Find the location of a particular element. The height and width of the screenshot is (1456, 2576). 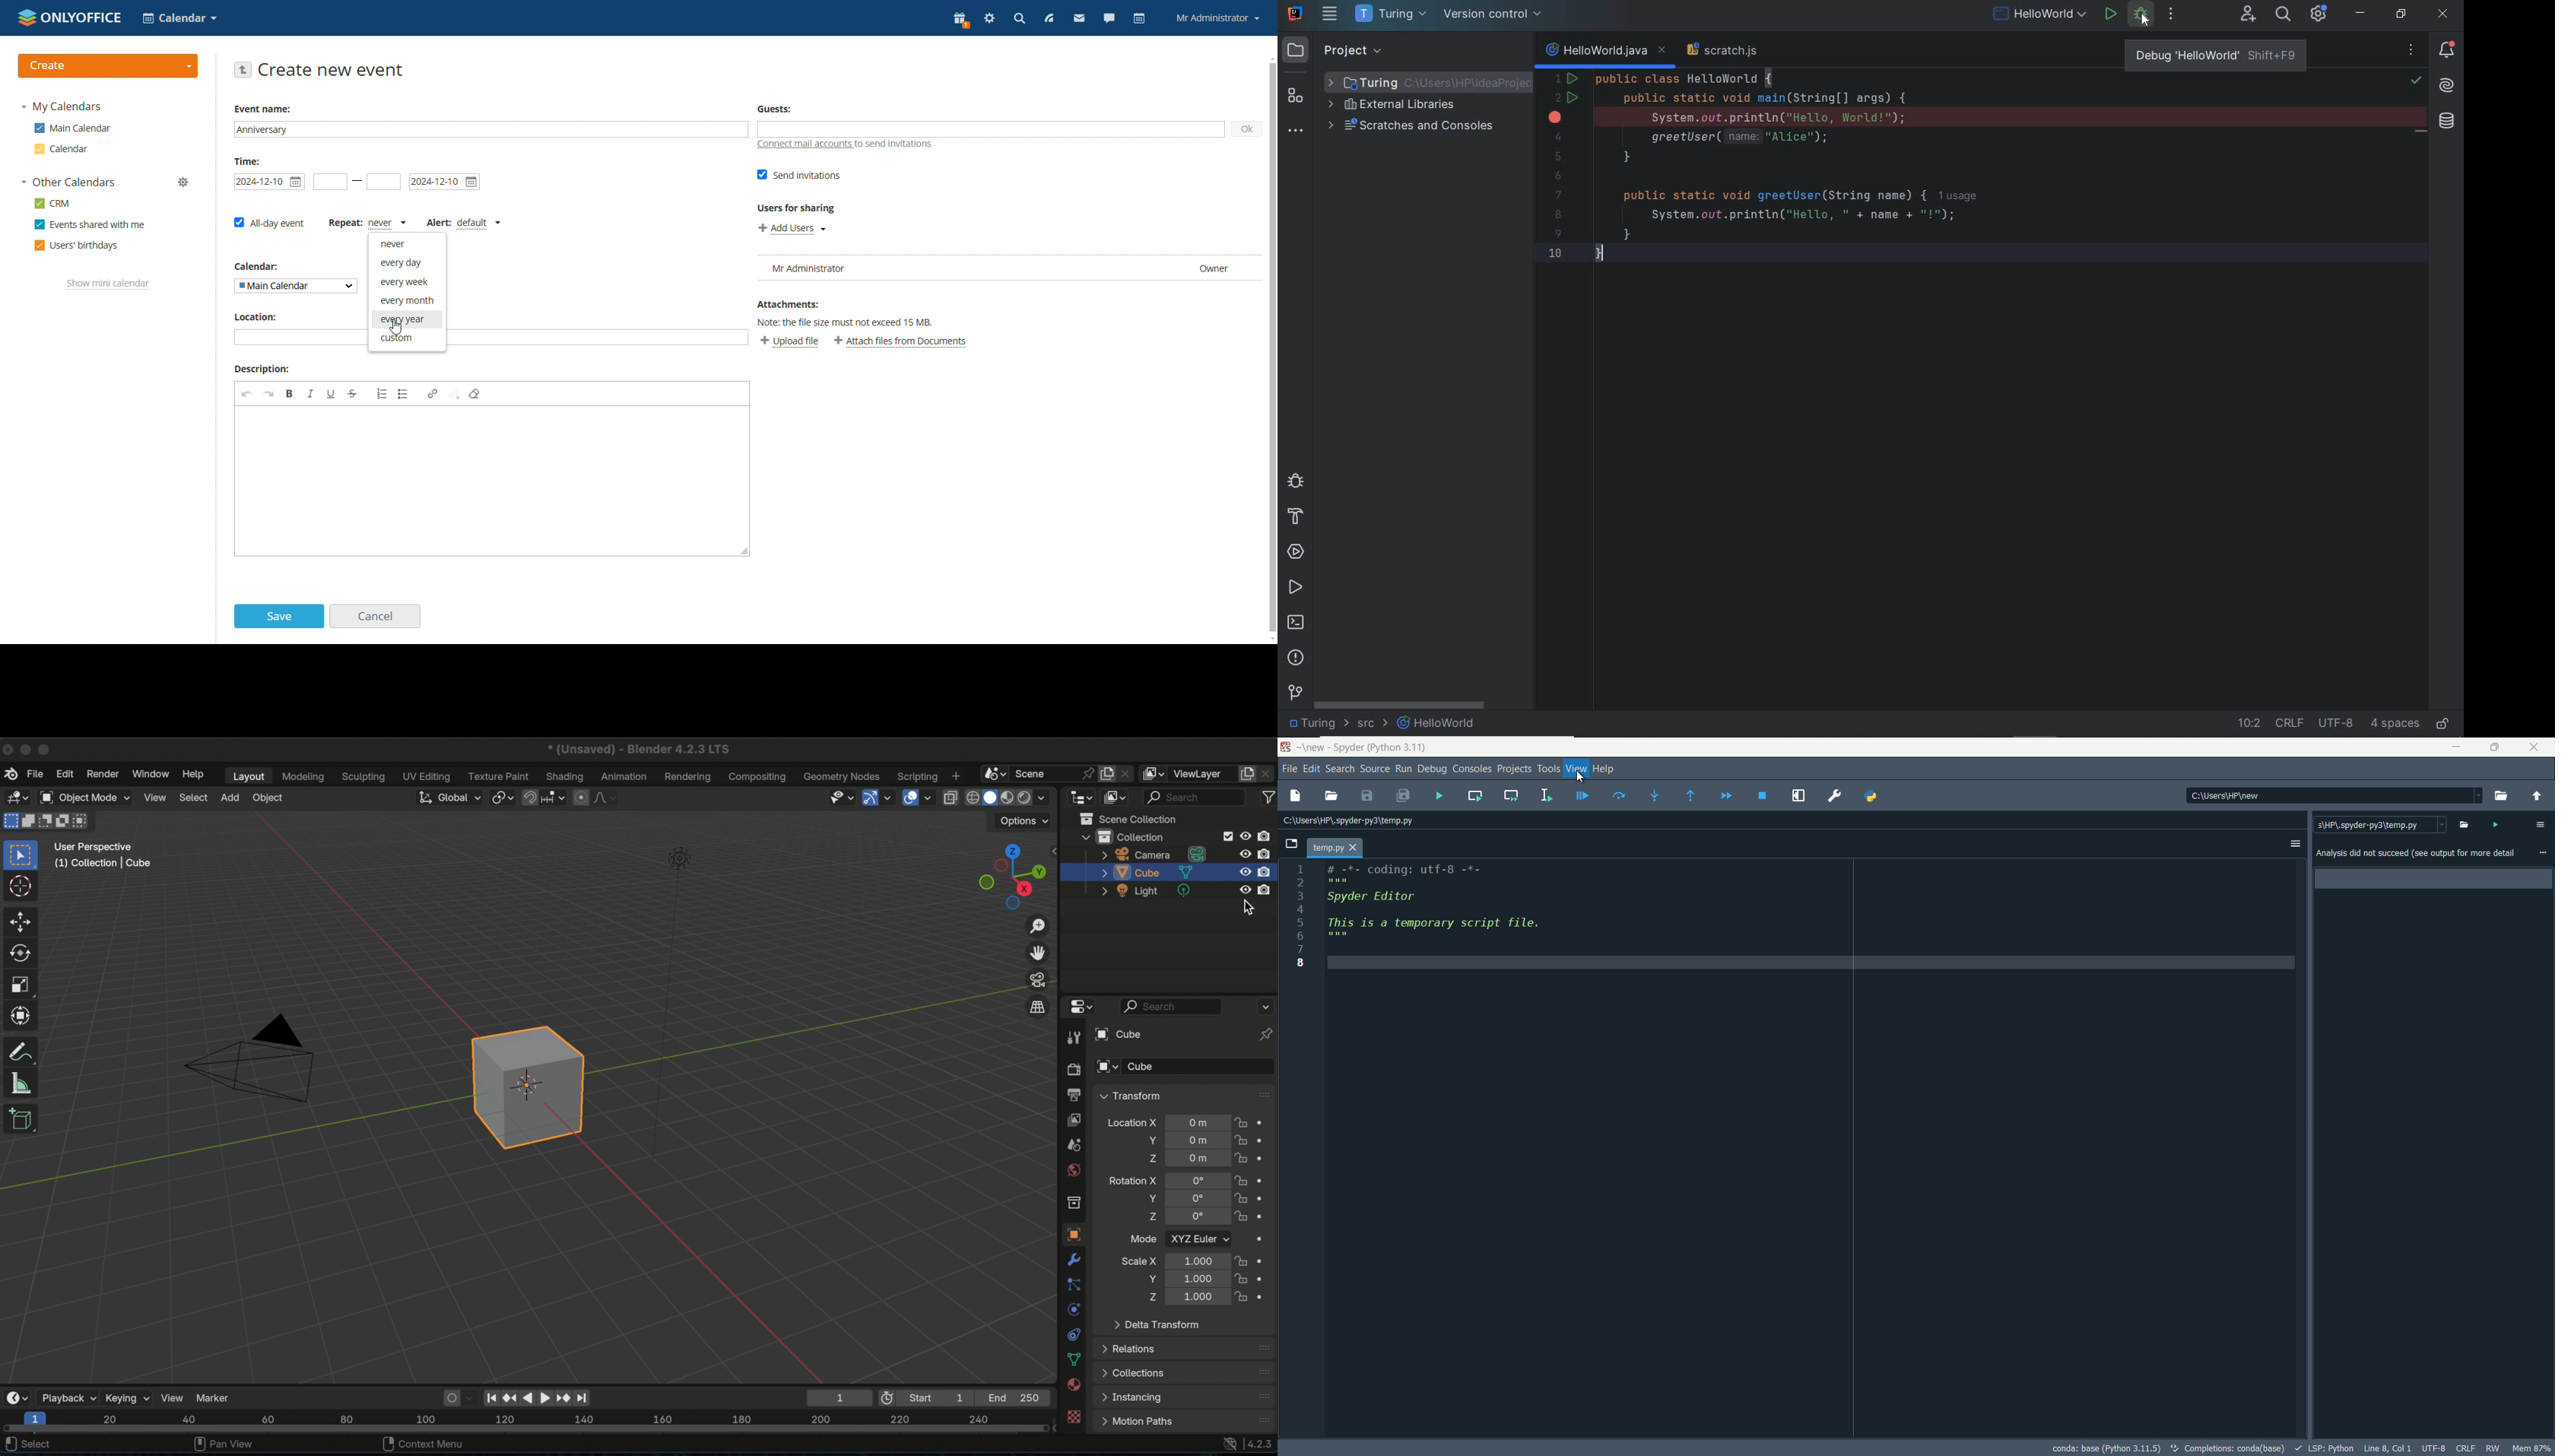

step into function is located at coordinates (1654, 795).